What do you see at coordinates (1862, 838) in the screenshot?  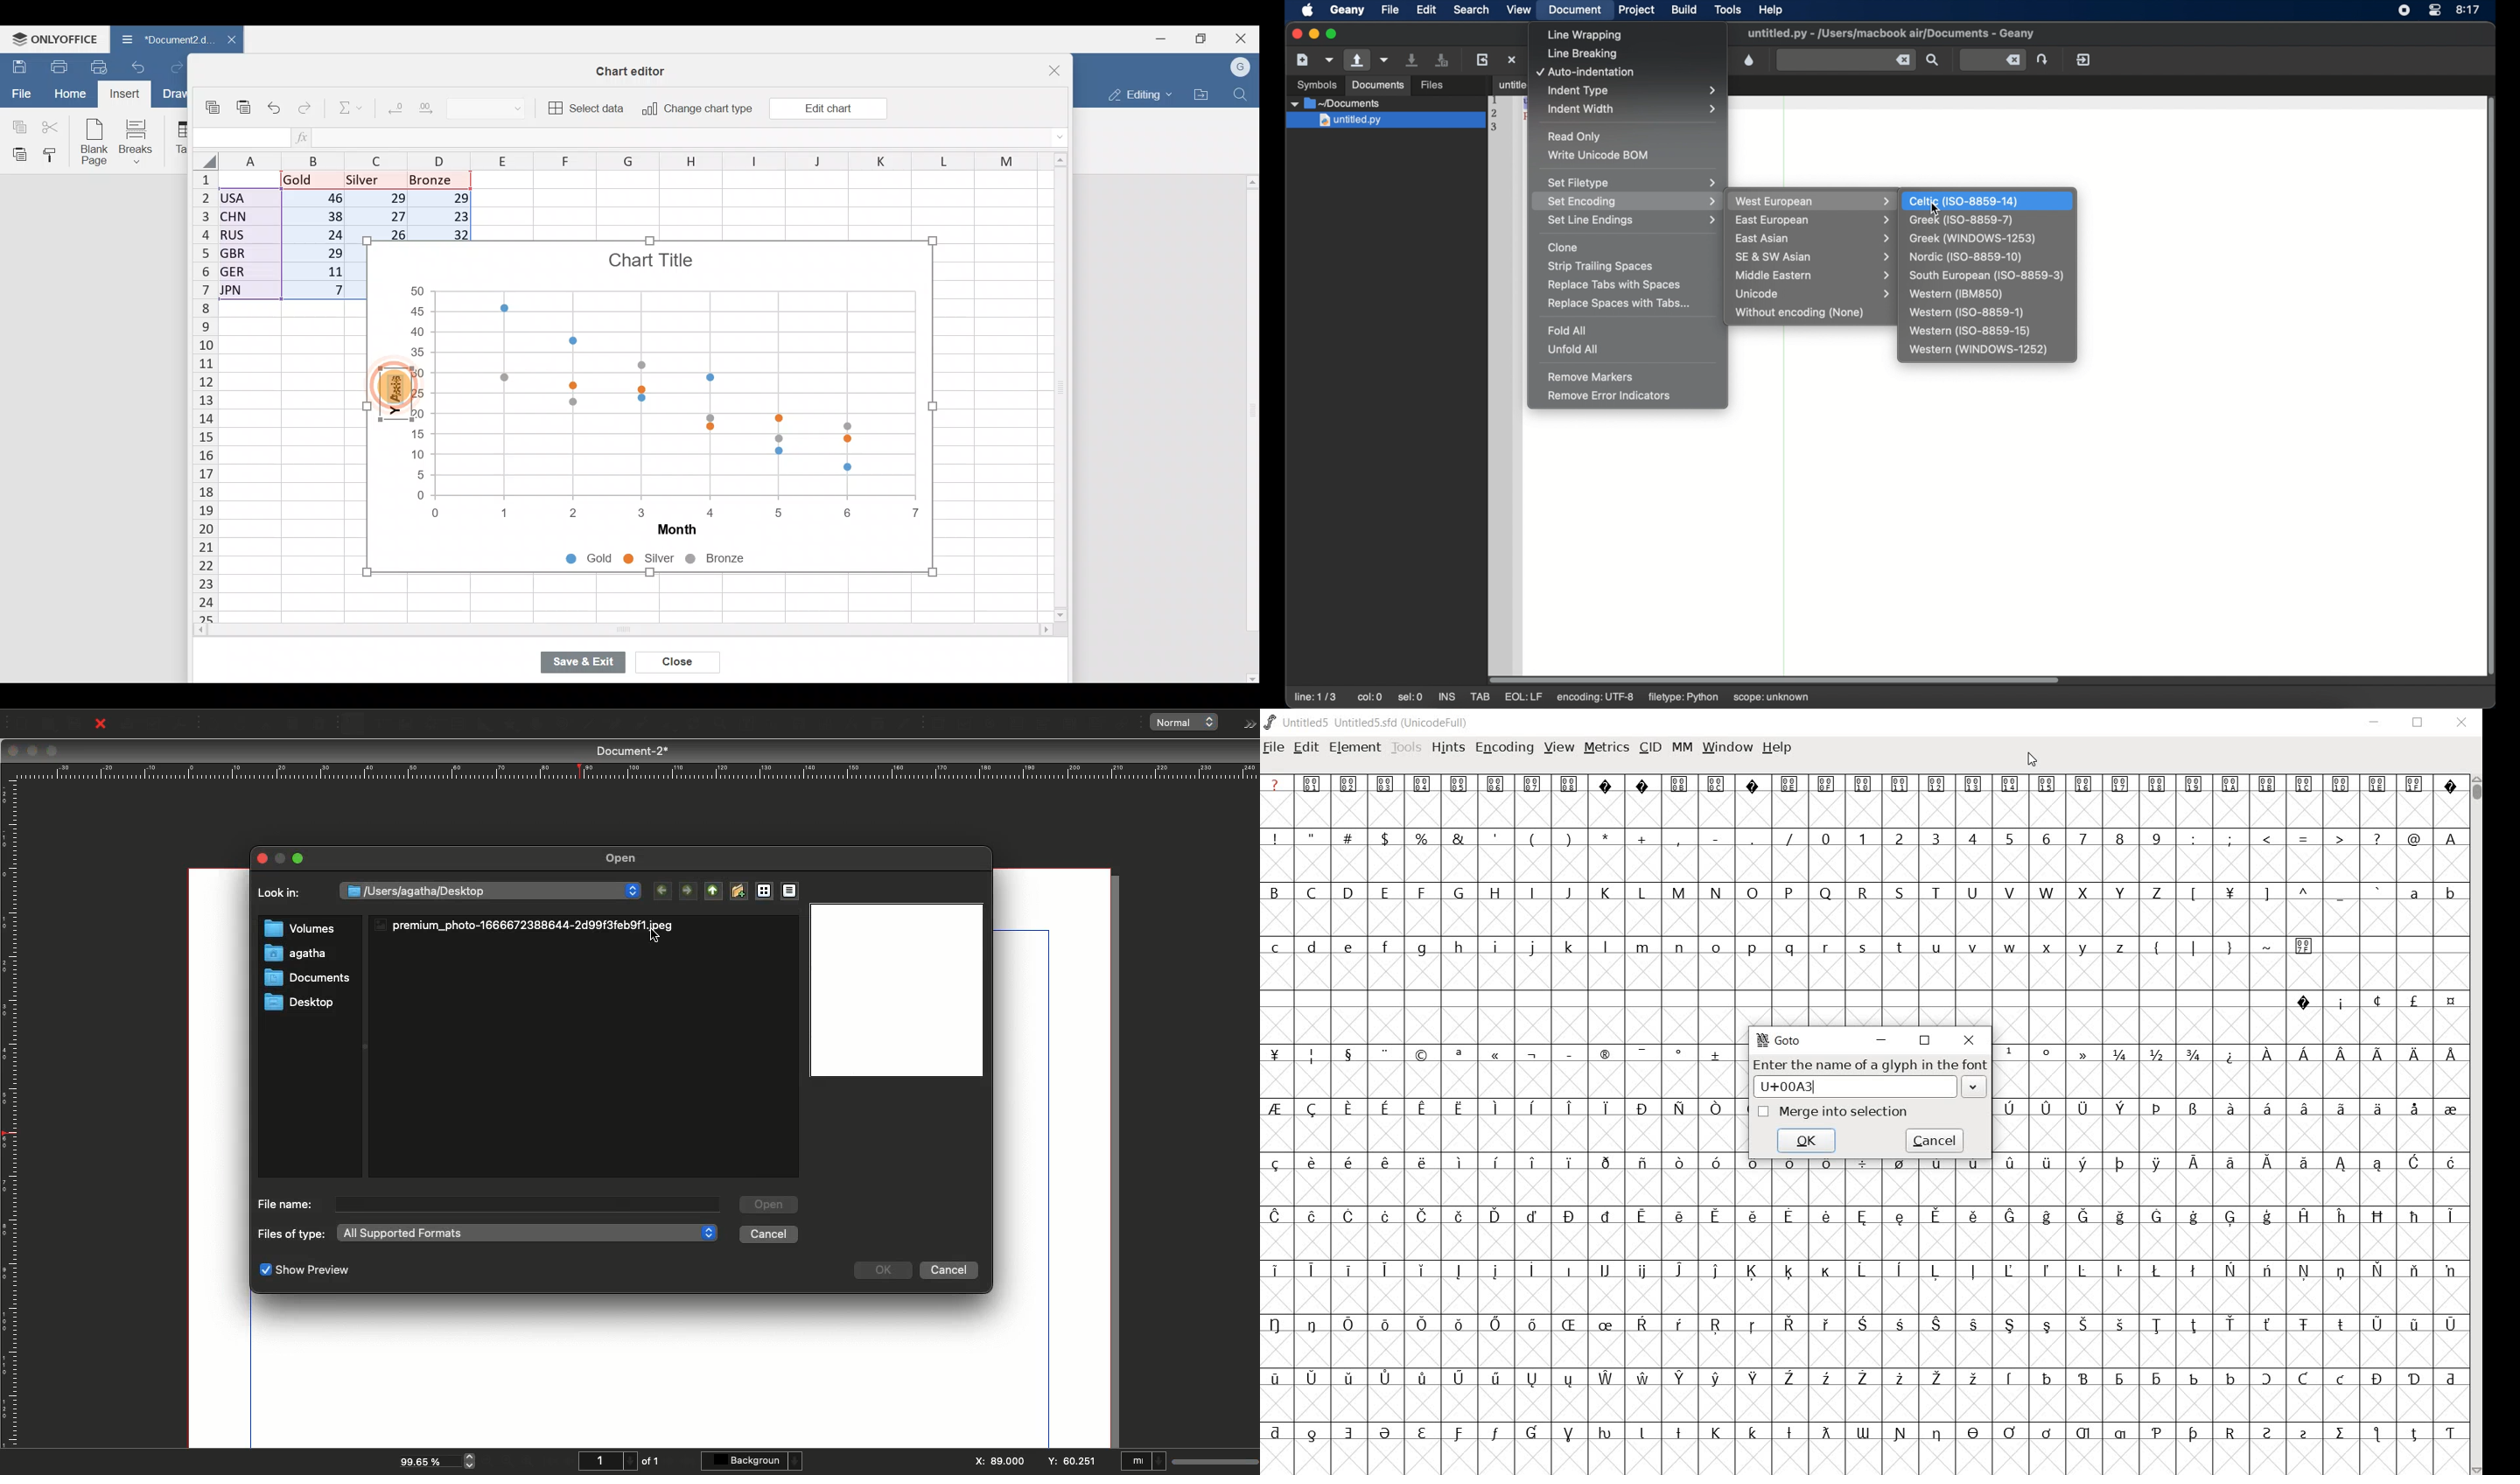 I see `1` at bounding box center [1862, 838].